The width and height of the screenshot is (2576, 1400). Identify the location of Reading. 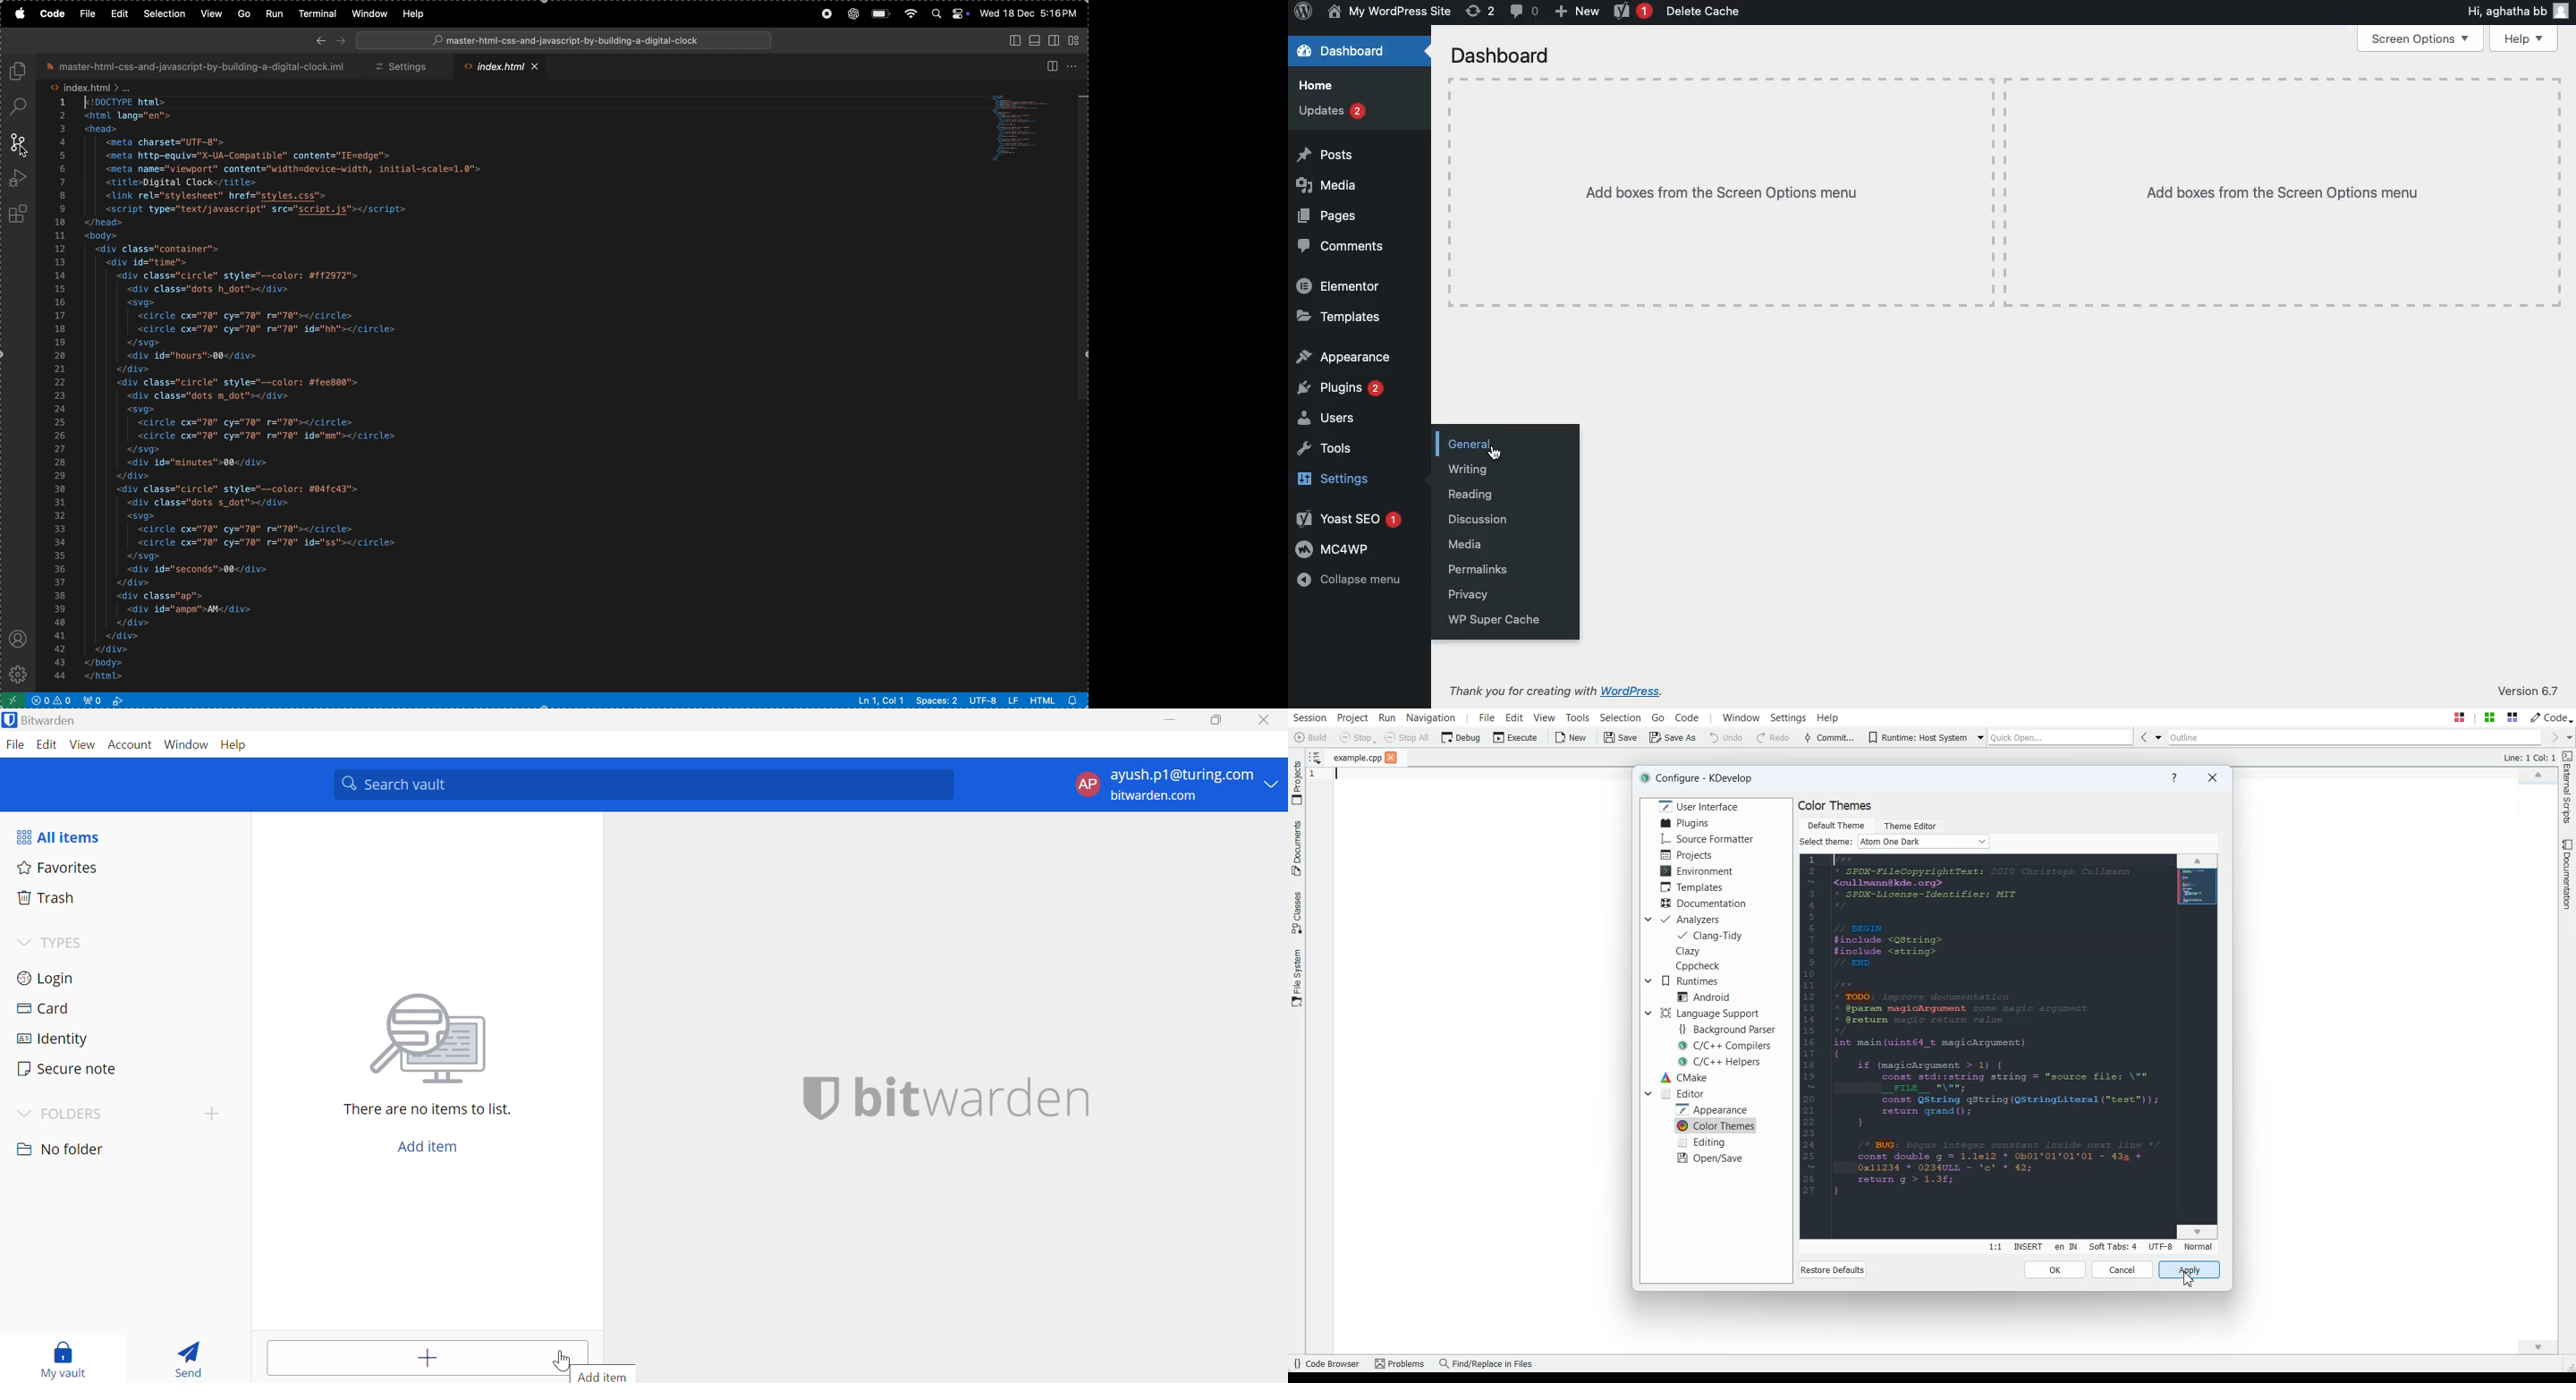
(1469, 495).